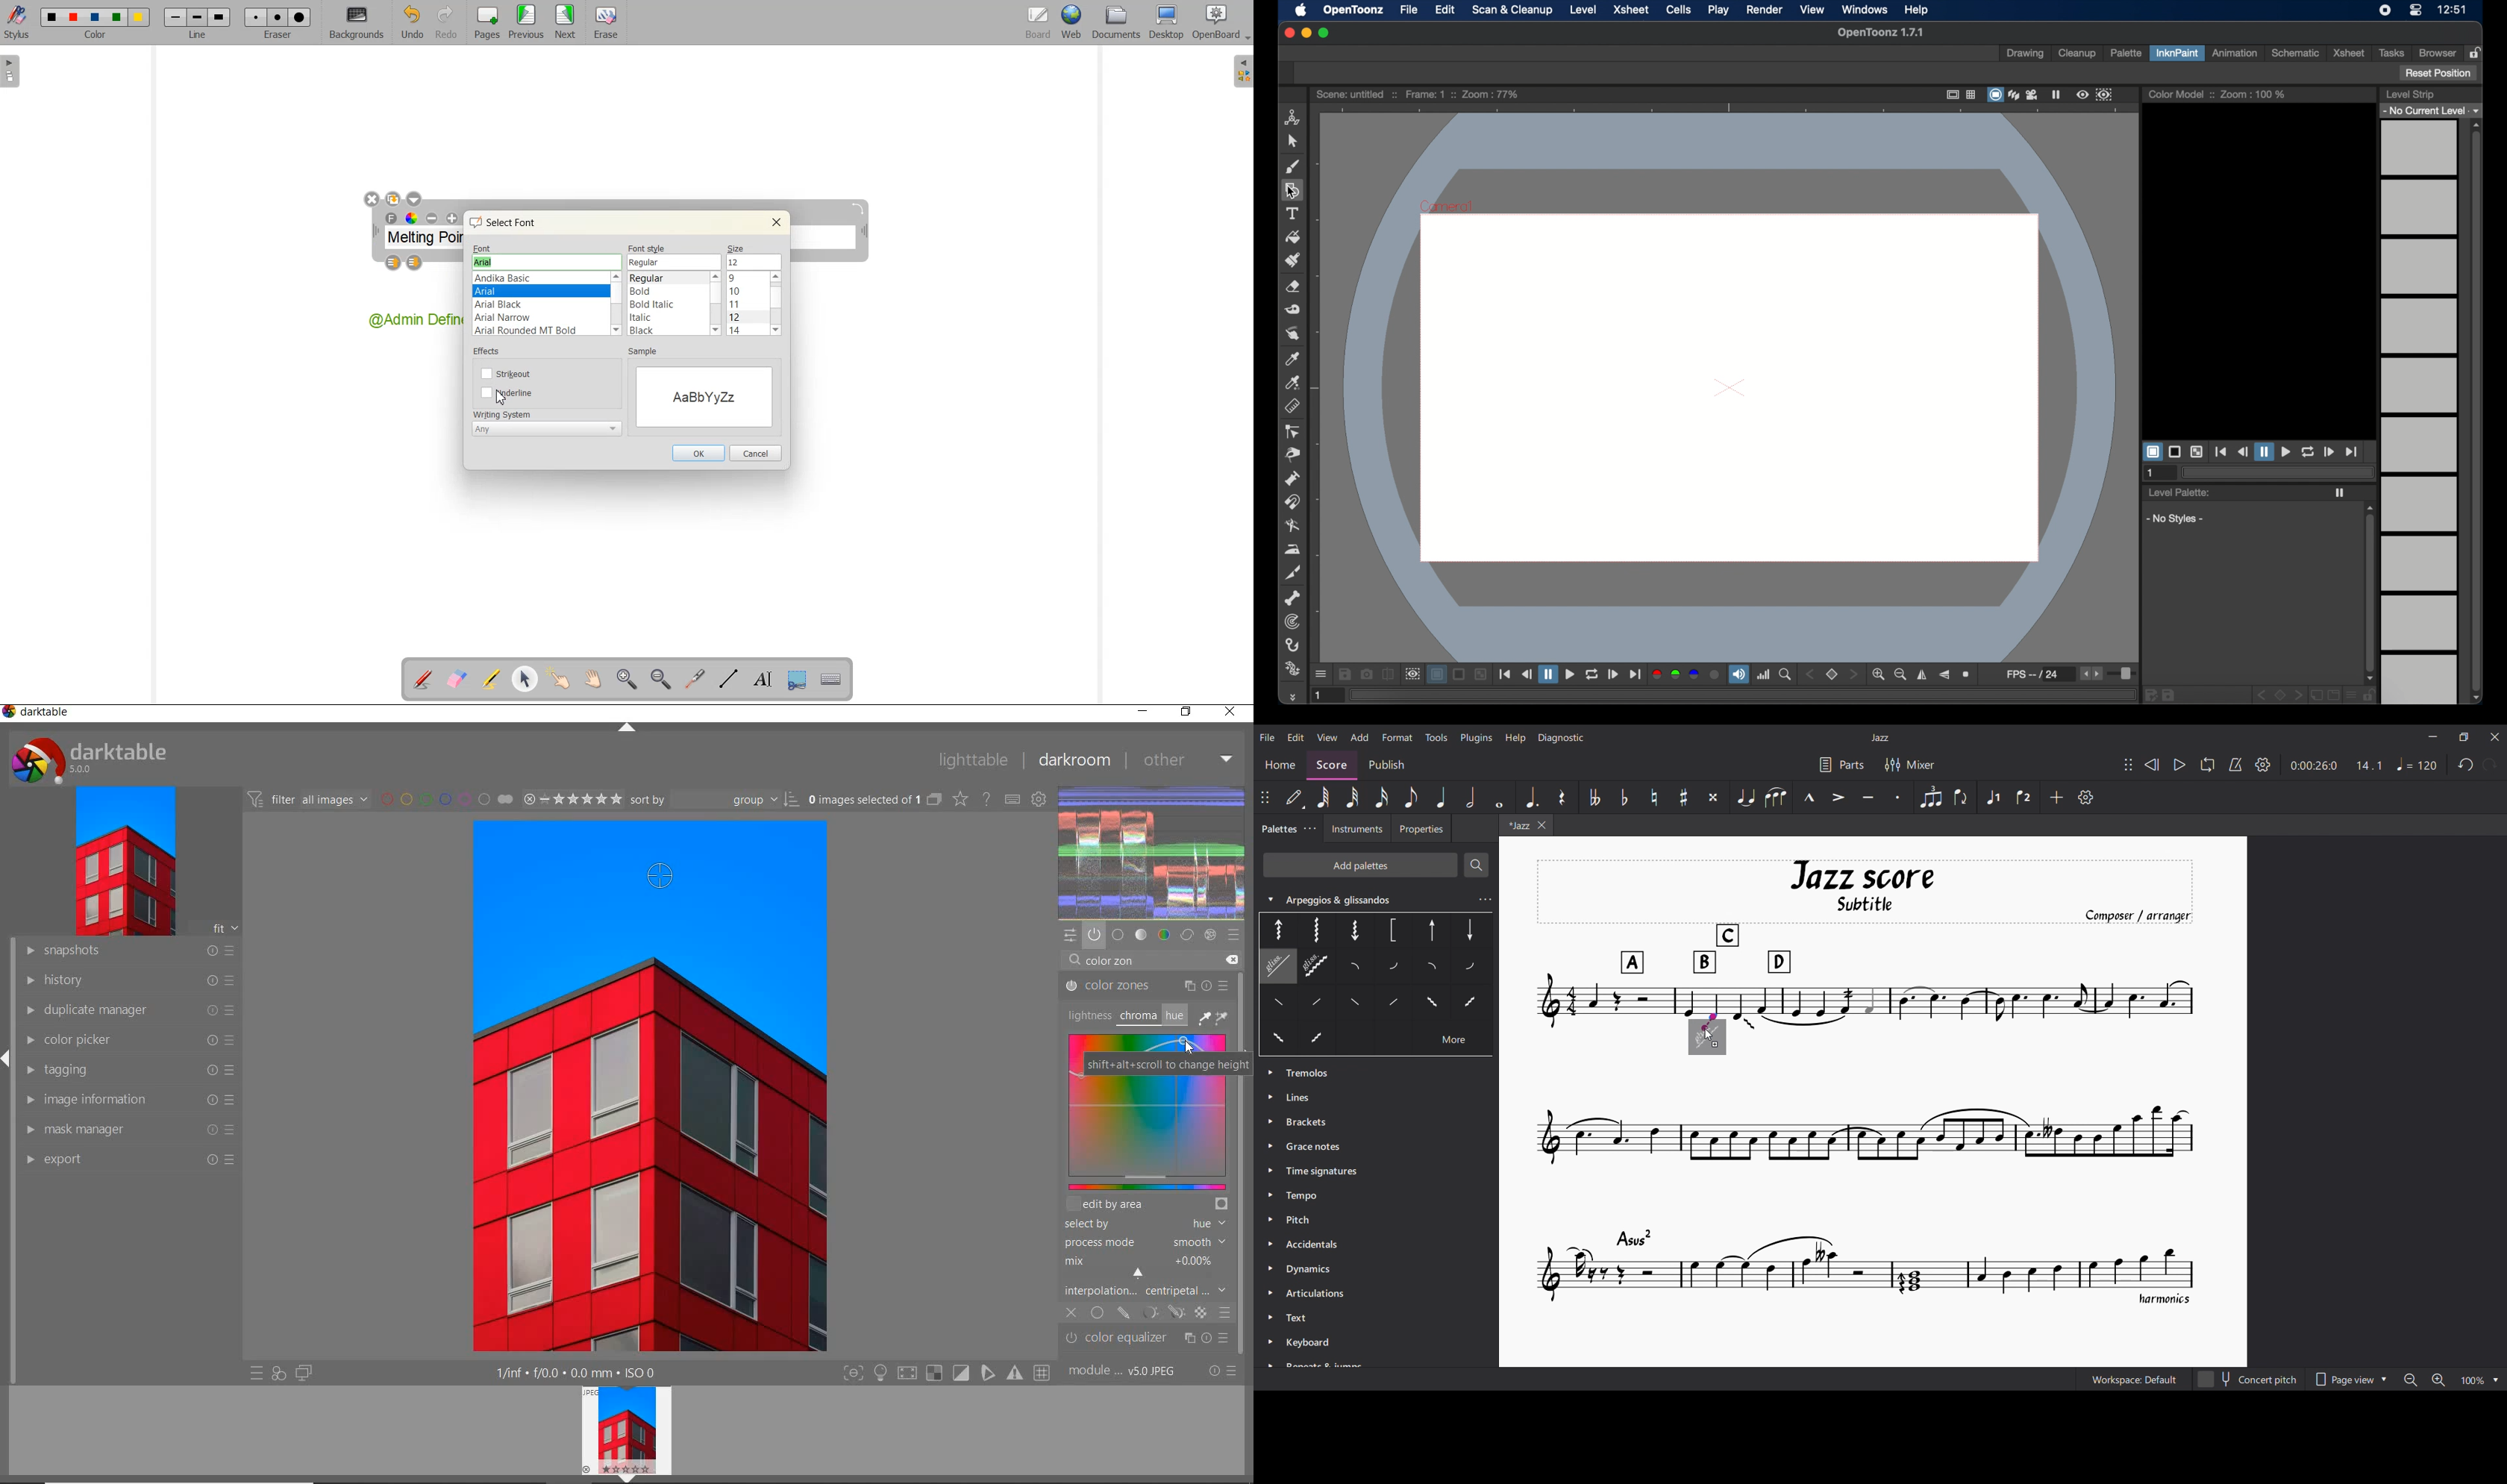  What do you see at coordinates (987, 798) in the screenshot?
I see `enable for online help` at bounding box center [987, 798].